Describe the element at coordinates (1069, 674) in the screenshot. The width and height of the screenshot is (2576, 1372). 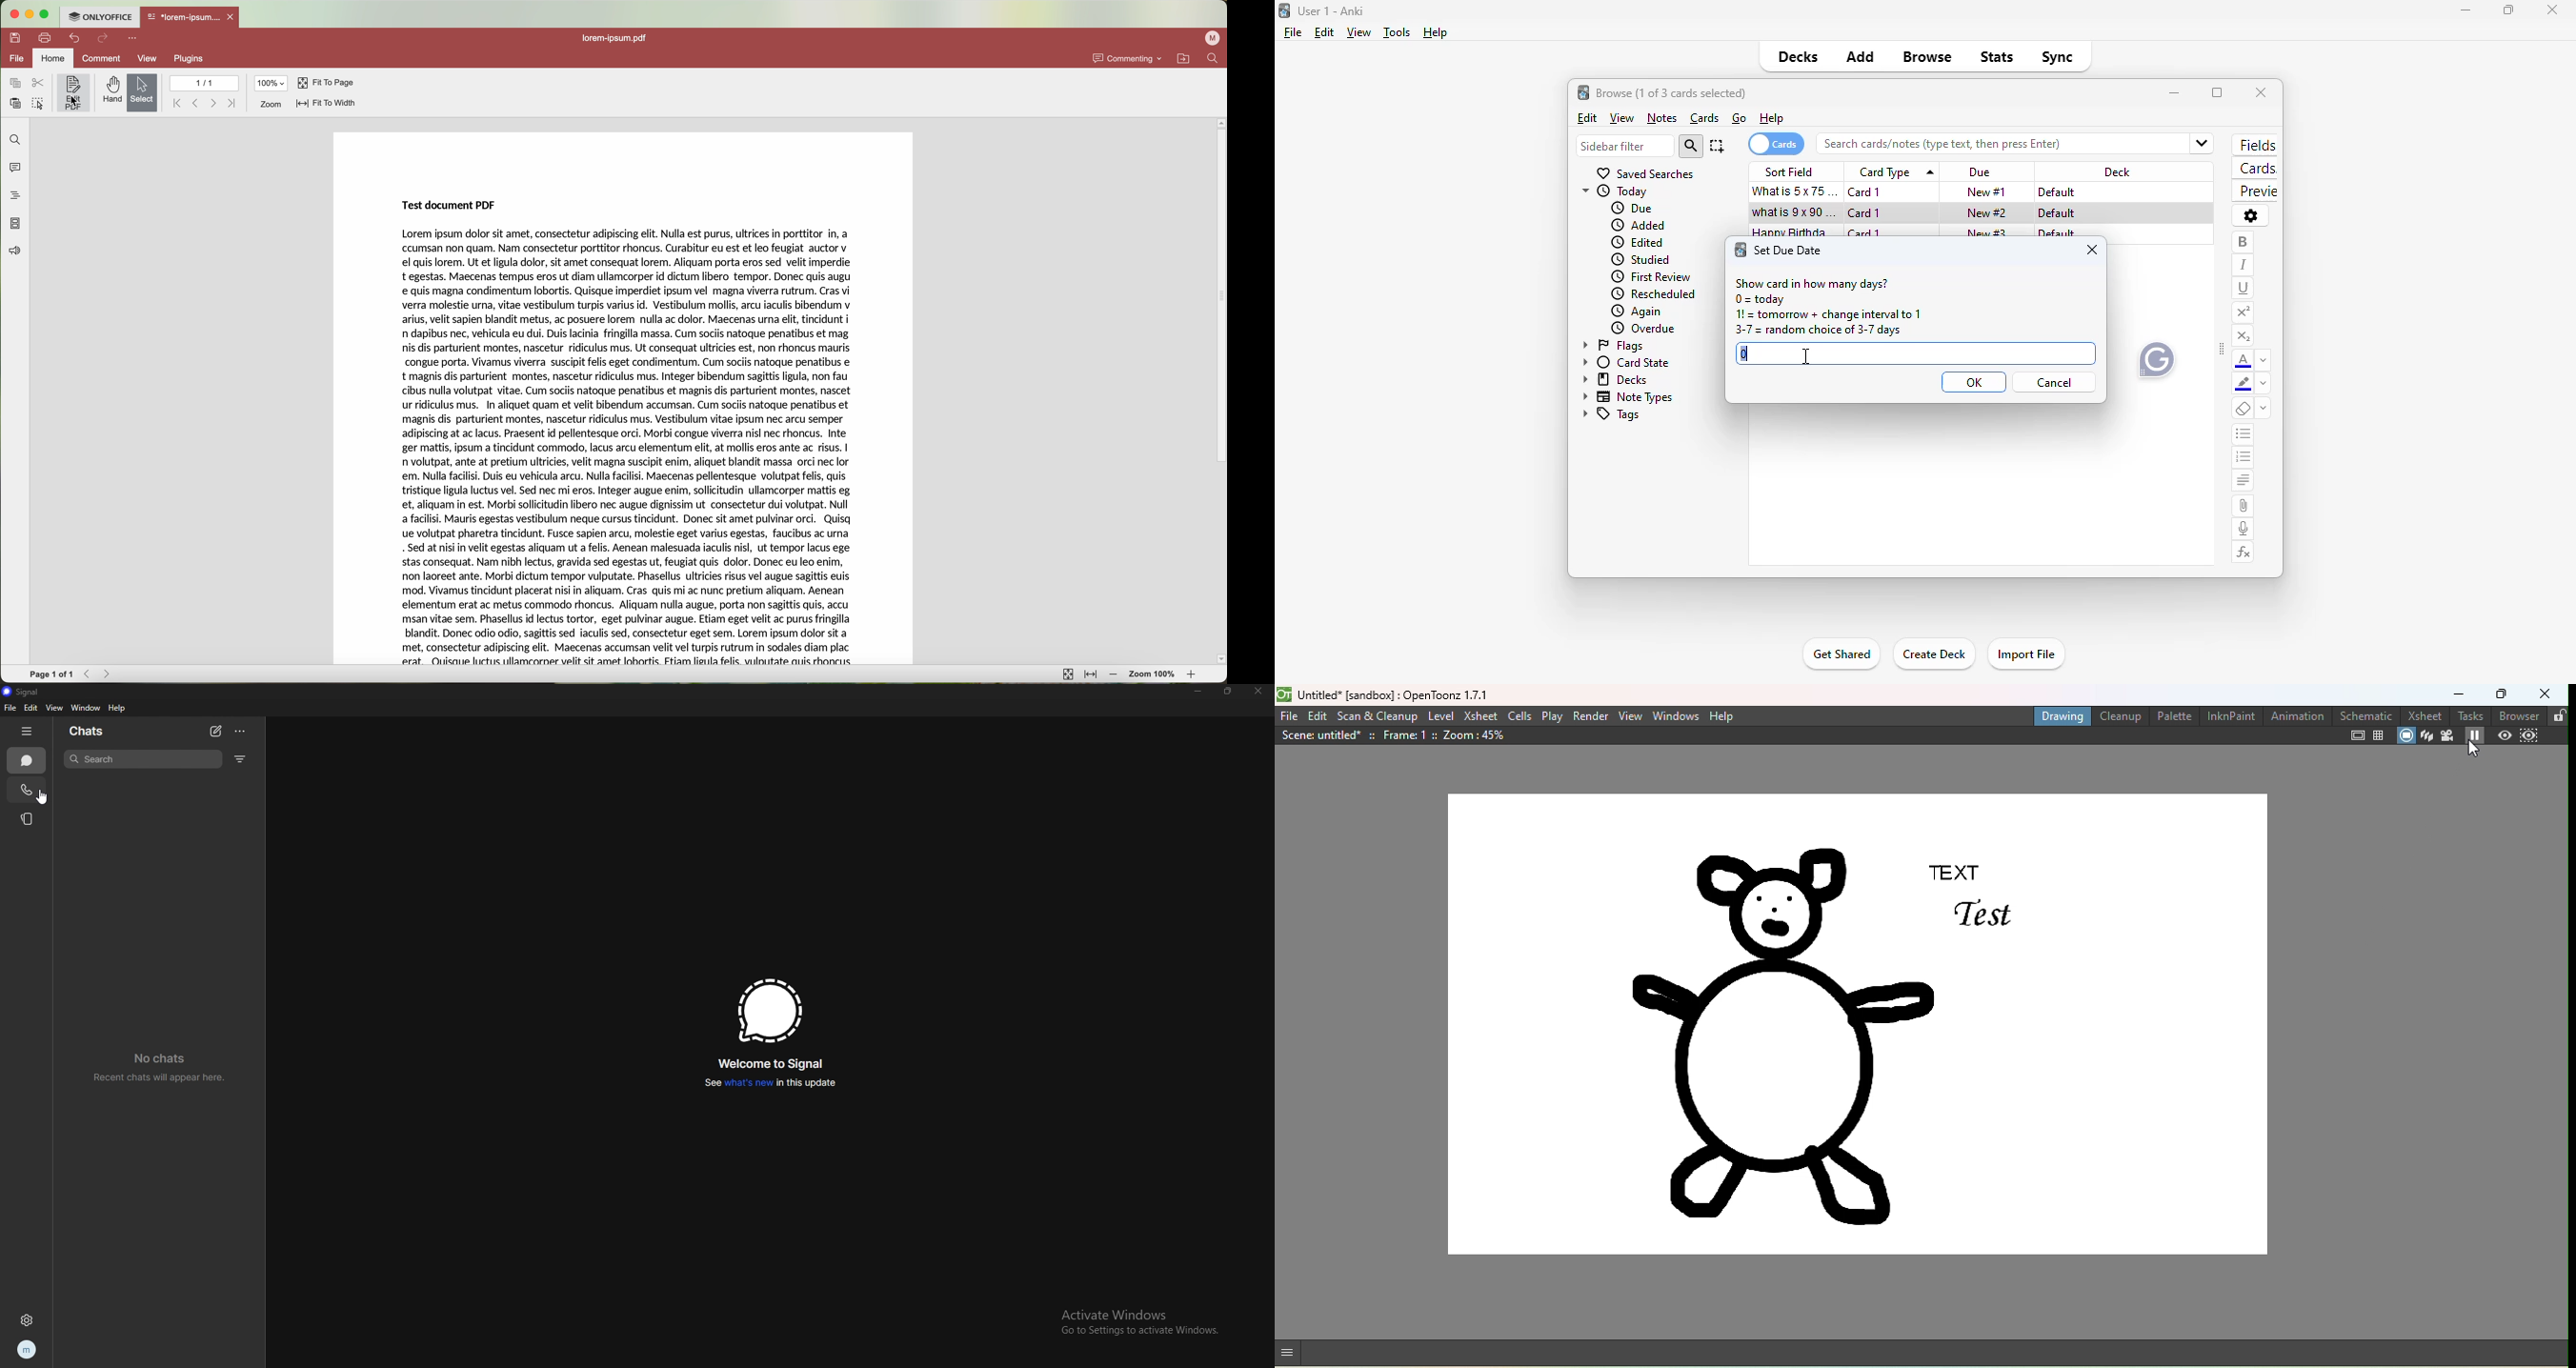
I see `fit to page` at that location.